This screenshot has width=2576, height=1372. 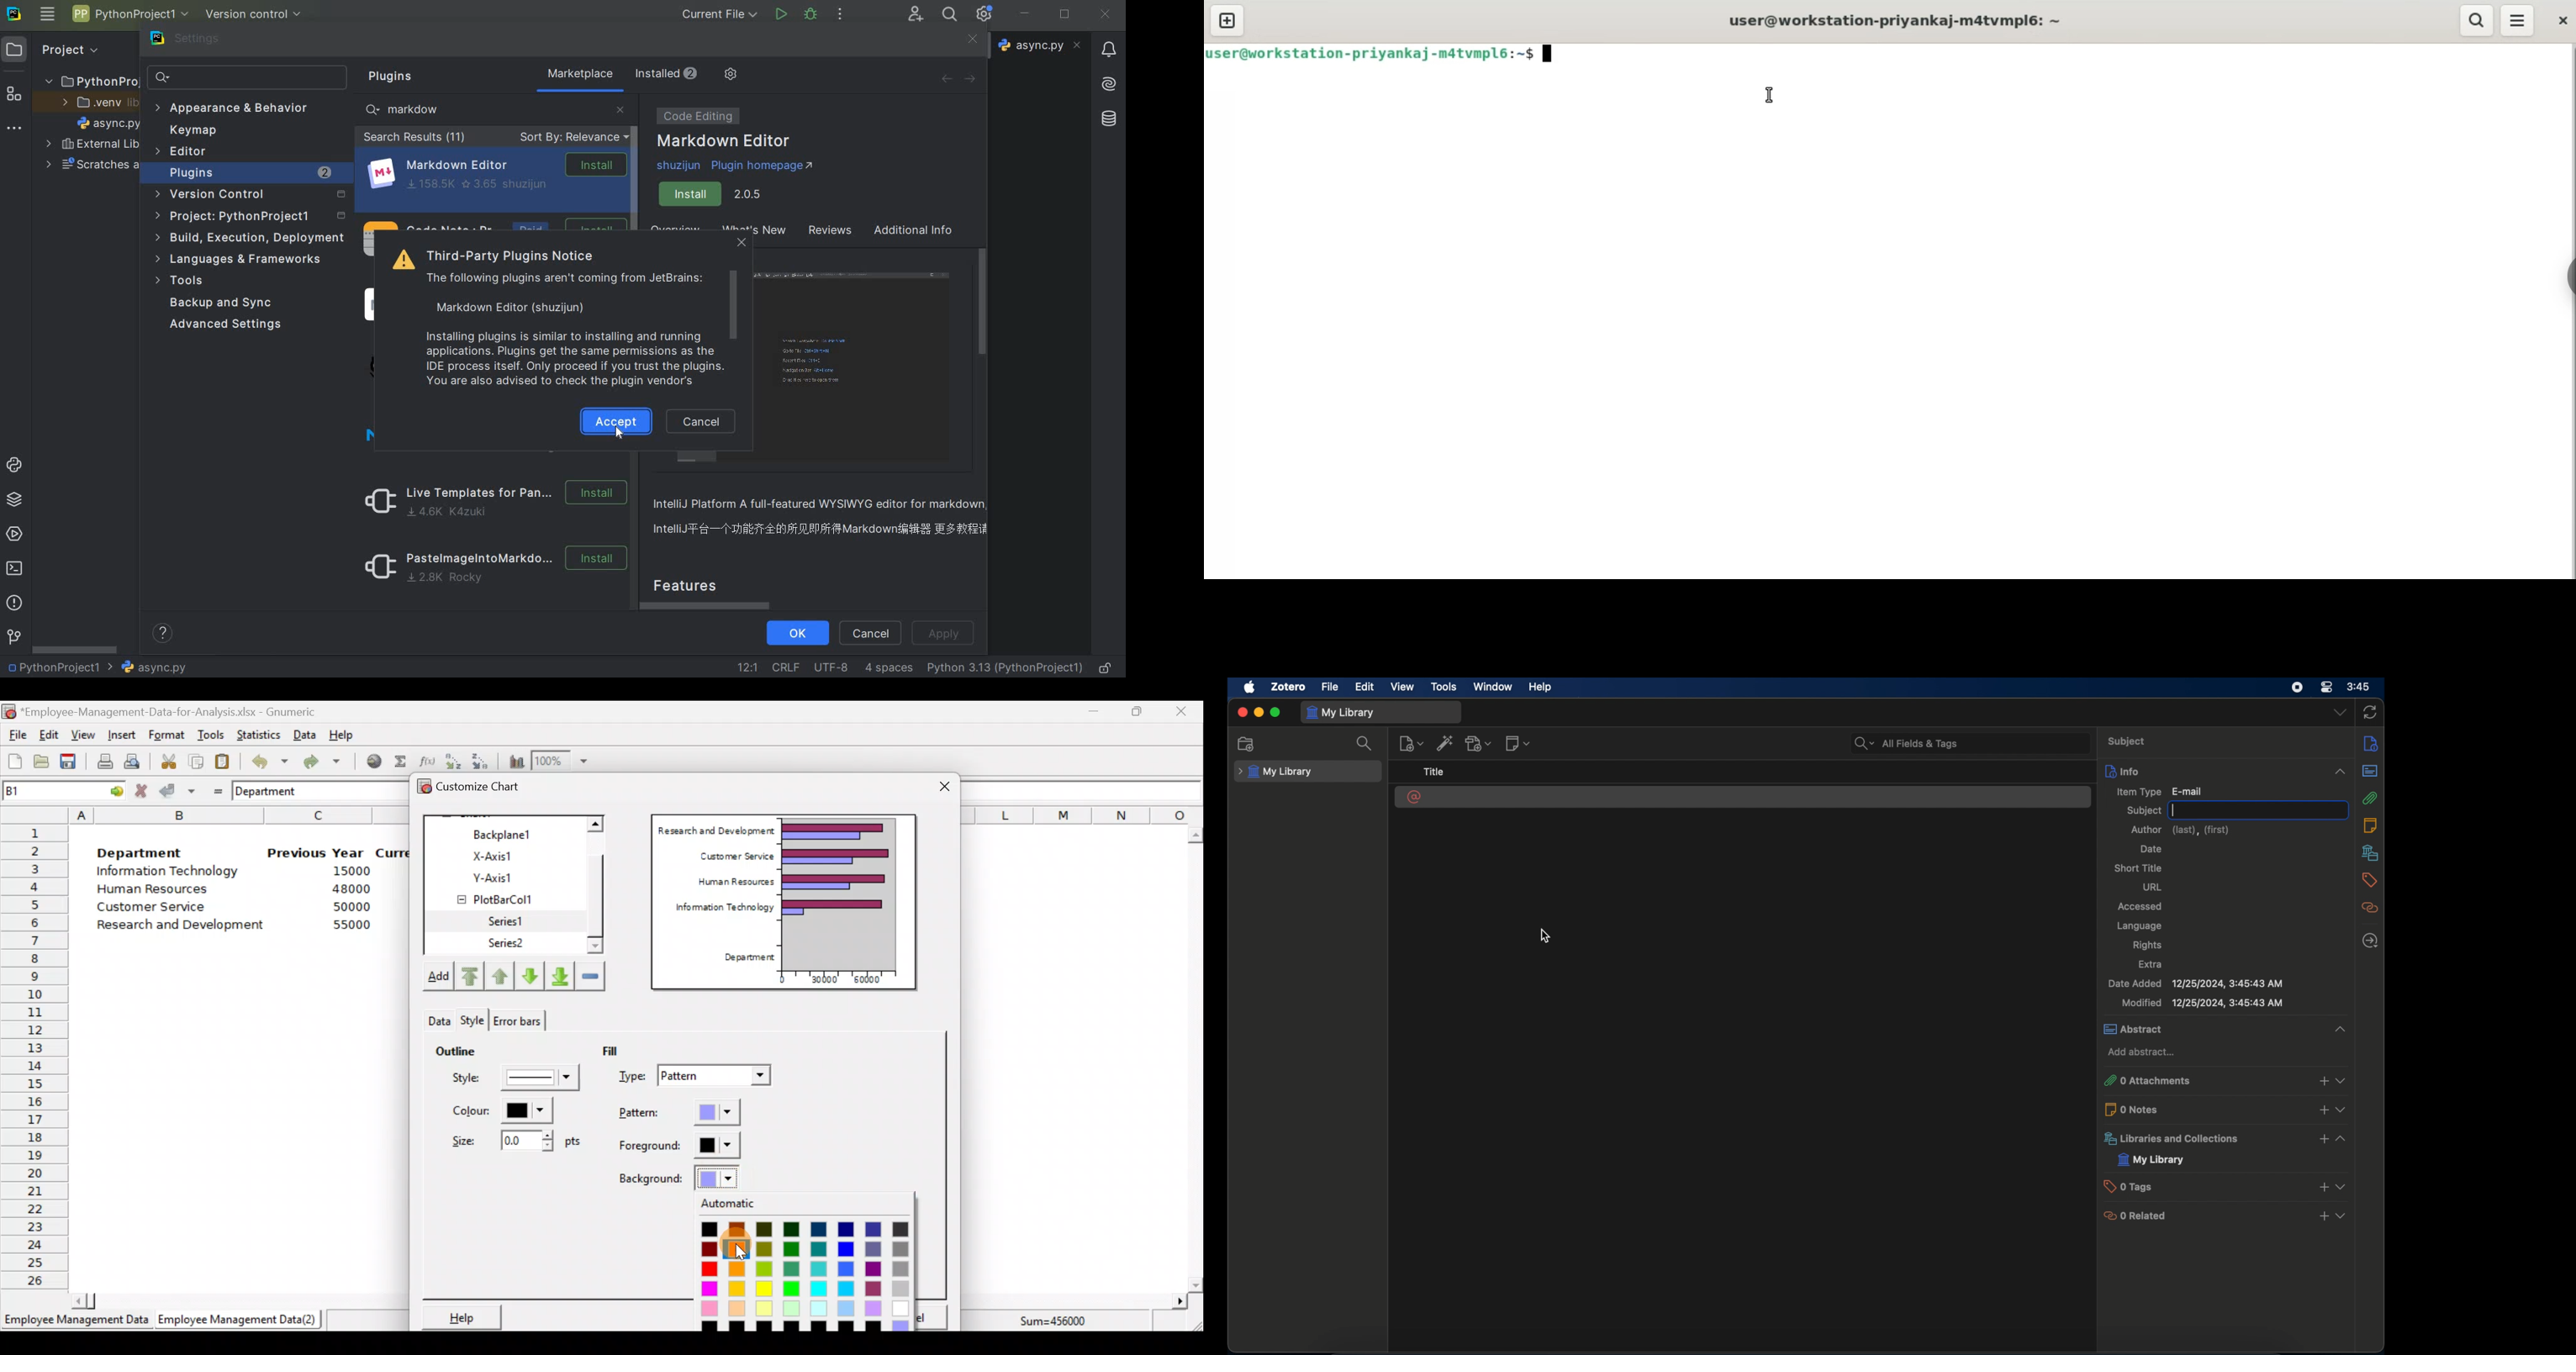 I want to click on Help, so click(x=460, y=1317).